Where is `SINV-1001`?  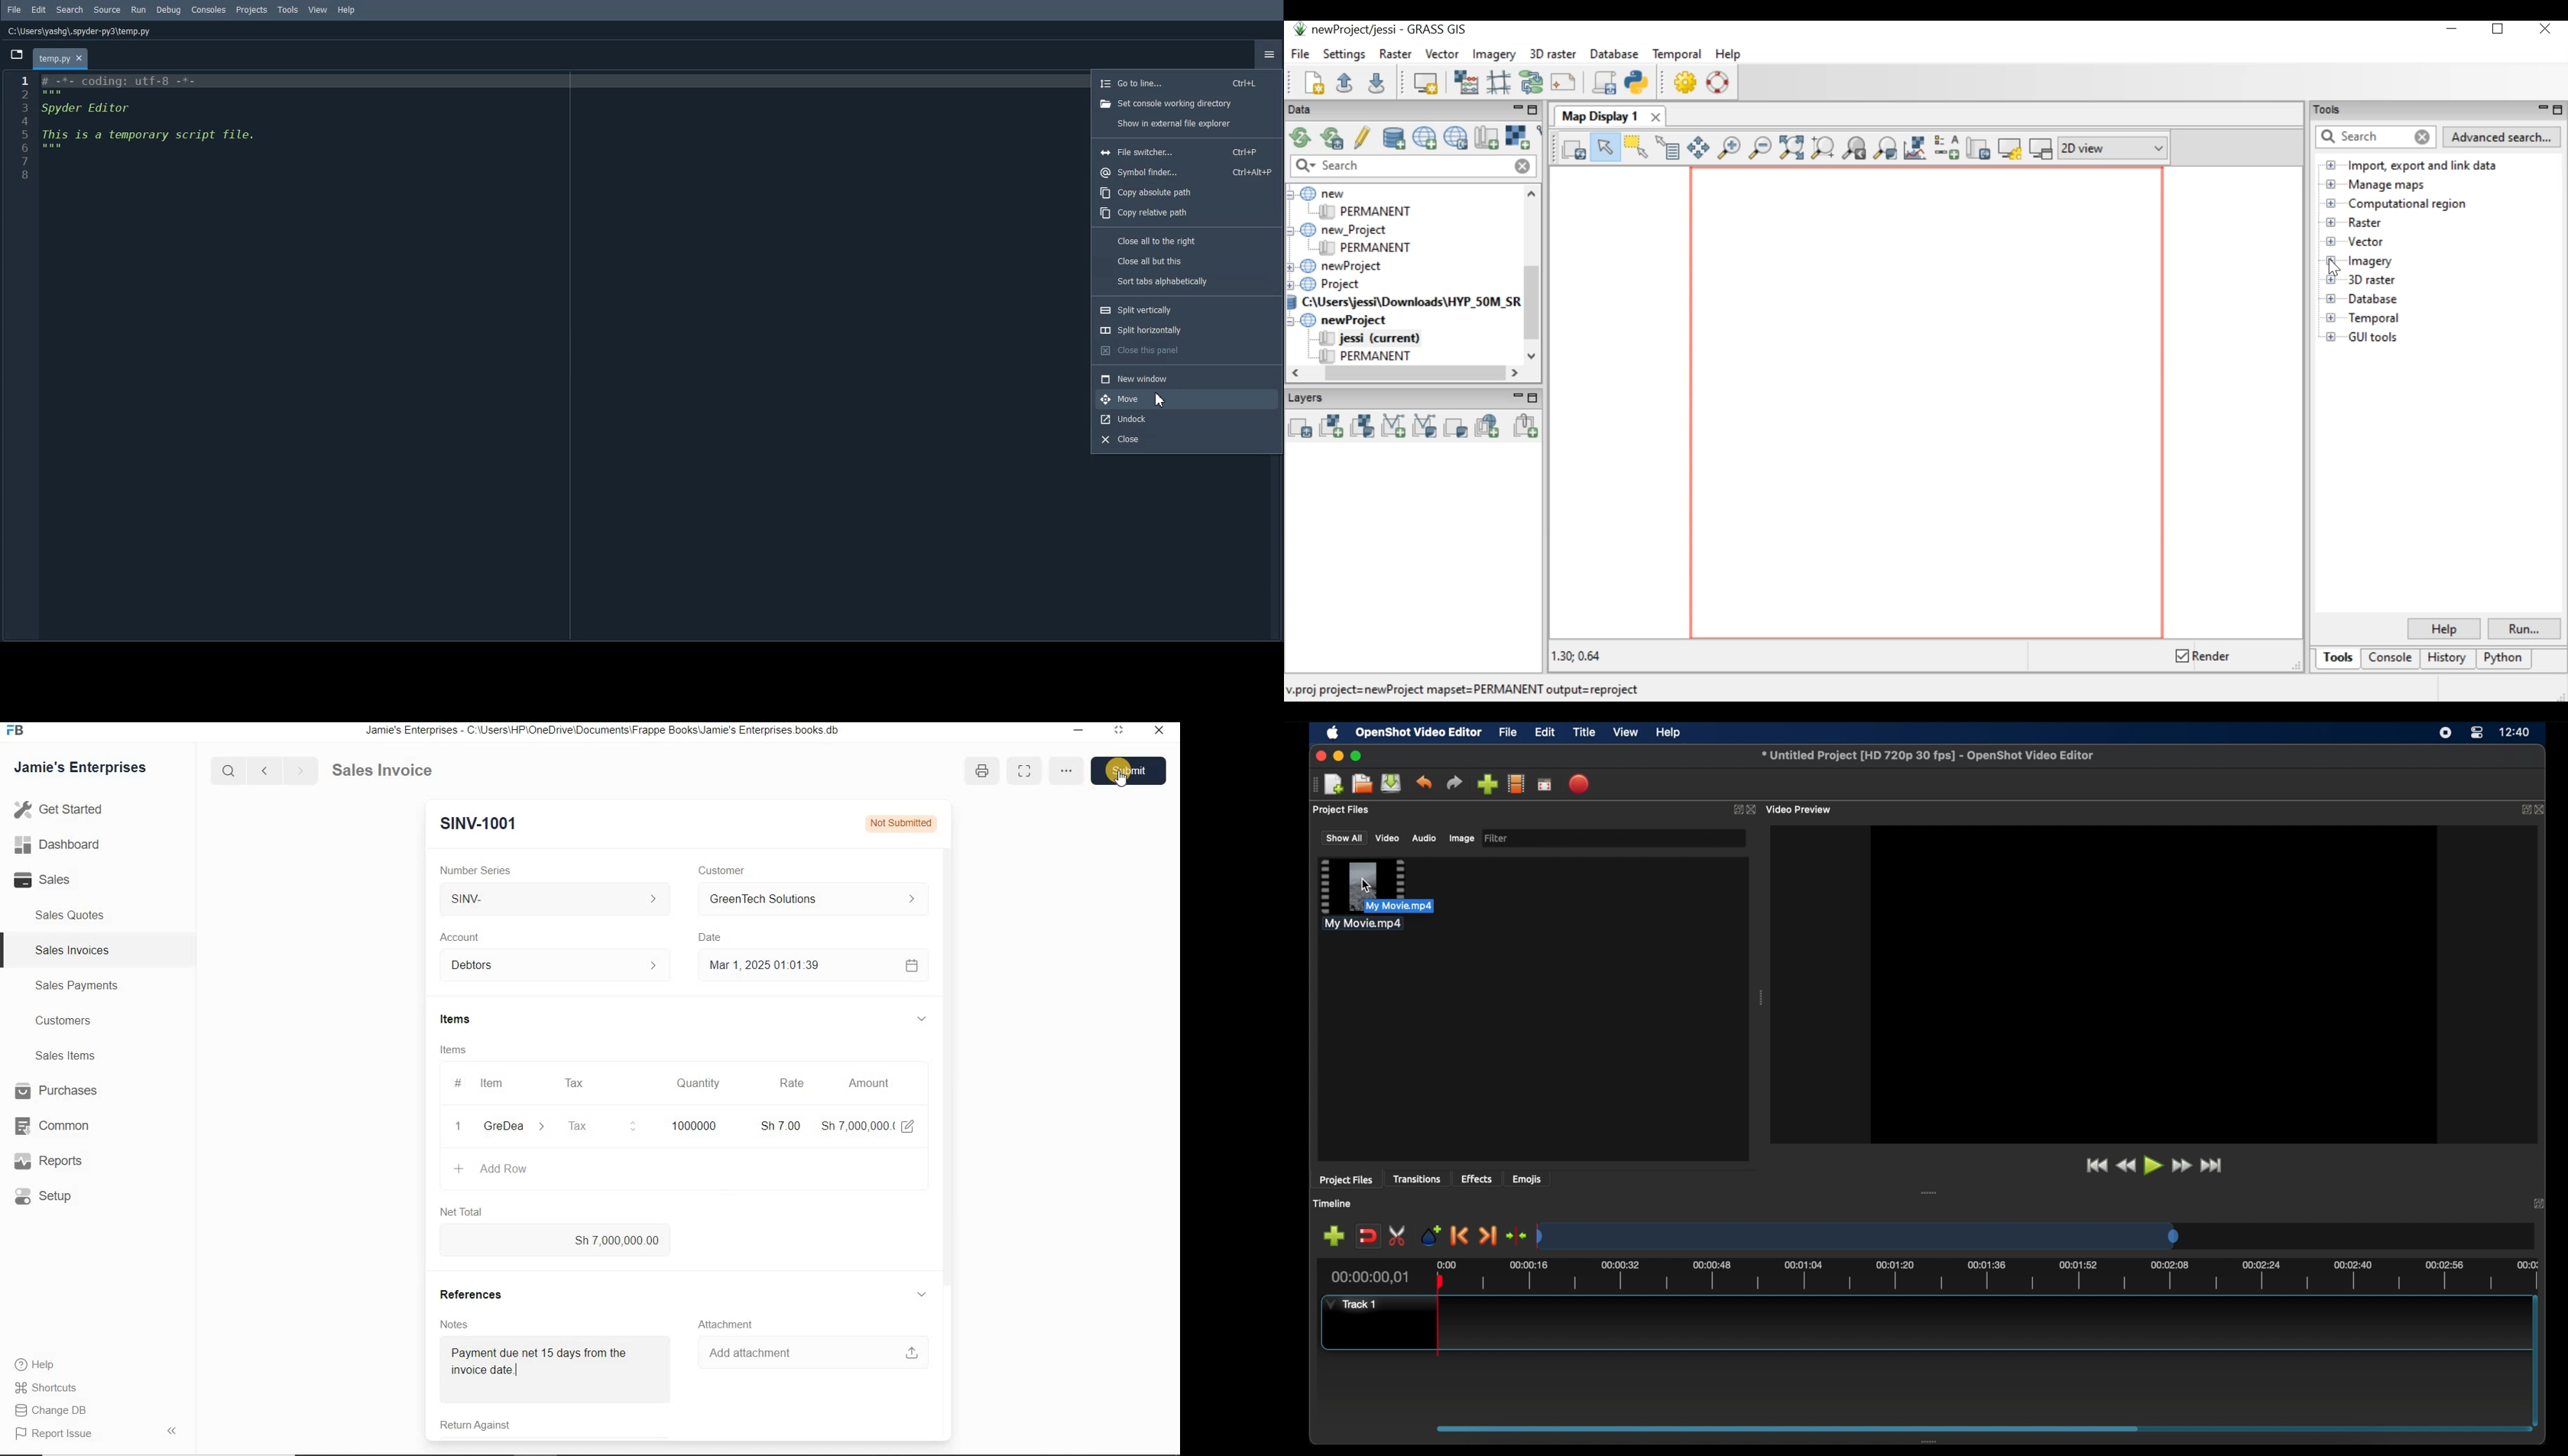 SINV-1001 is located at coordinates (475, 823).